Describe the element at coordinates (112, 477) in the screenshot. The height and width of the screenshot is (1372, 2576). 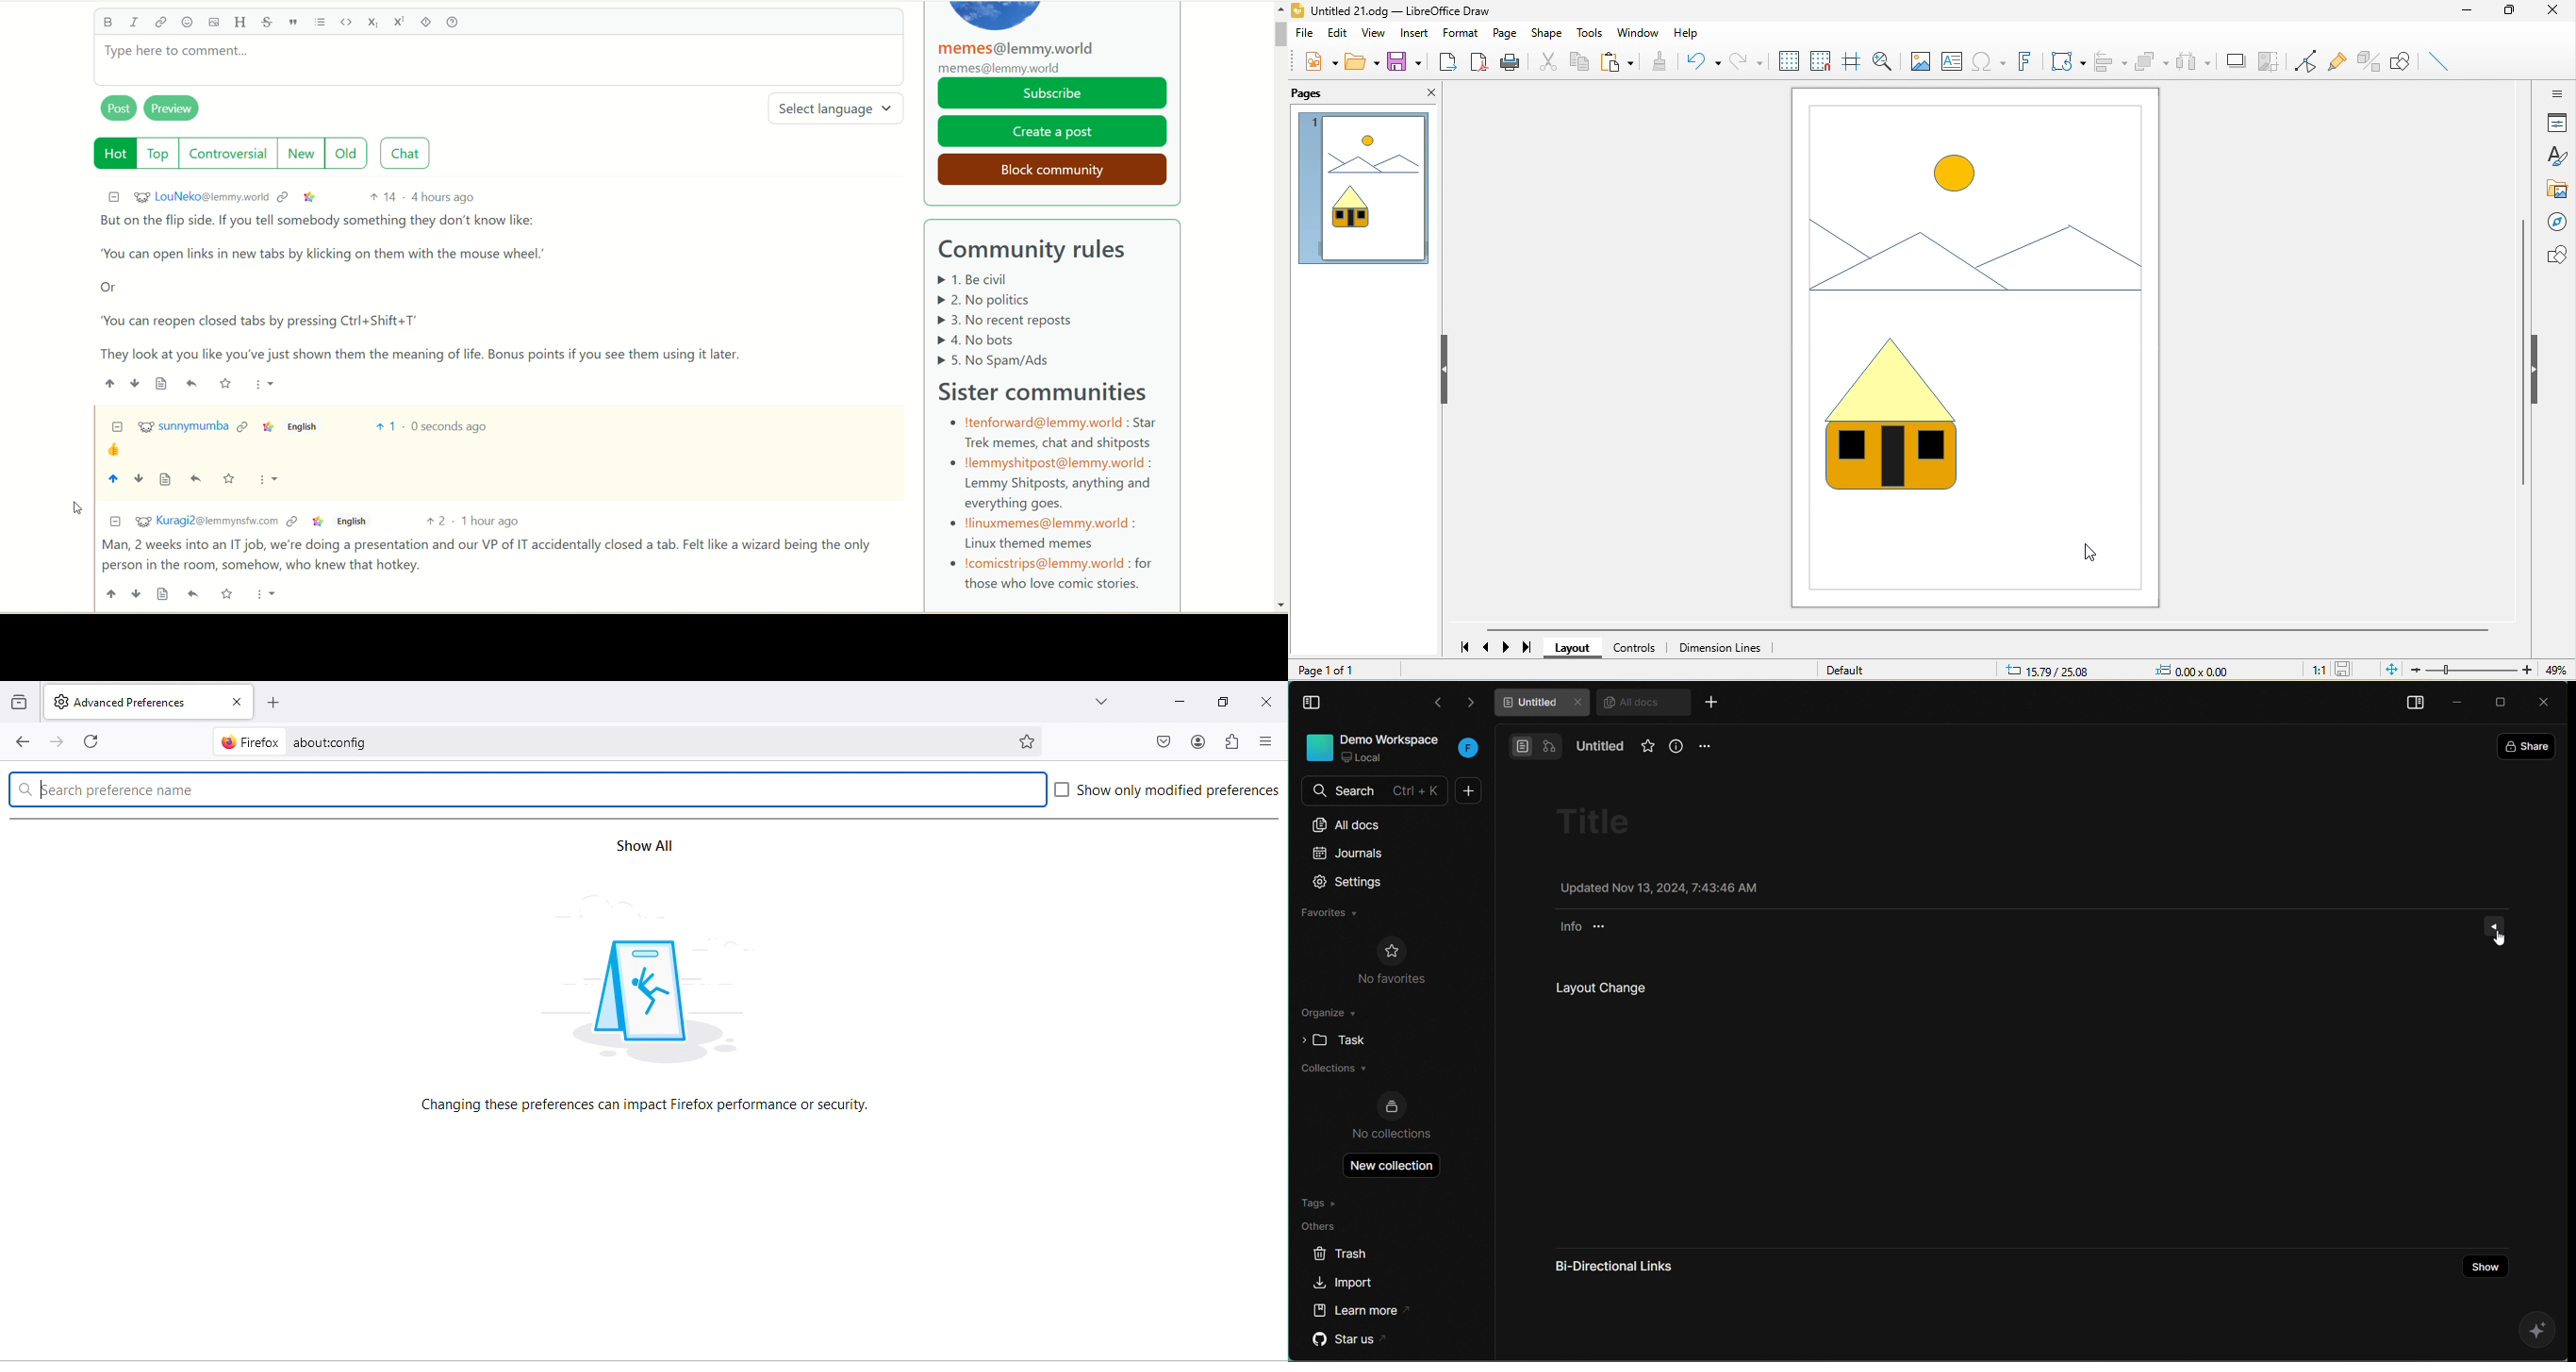
I see `up vote` at that location.